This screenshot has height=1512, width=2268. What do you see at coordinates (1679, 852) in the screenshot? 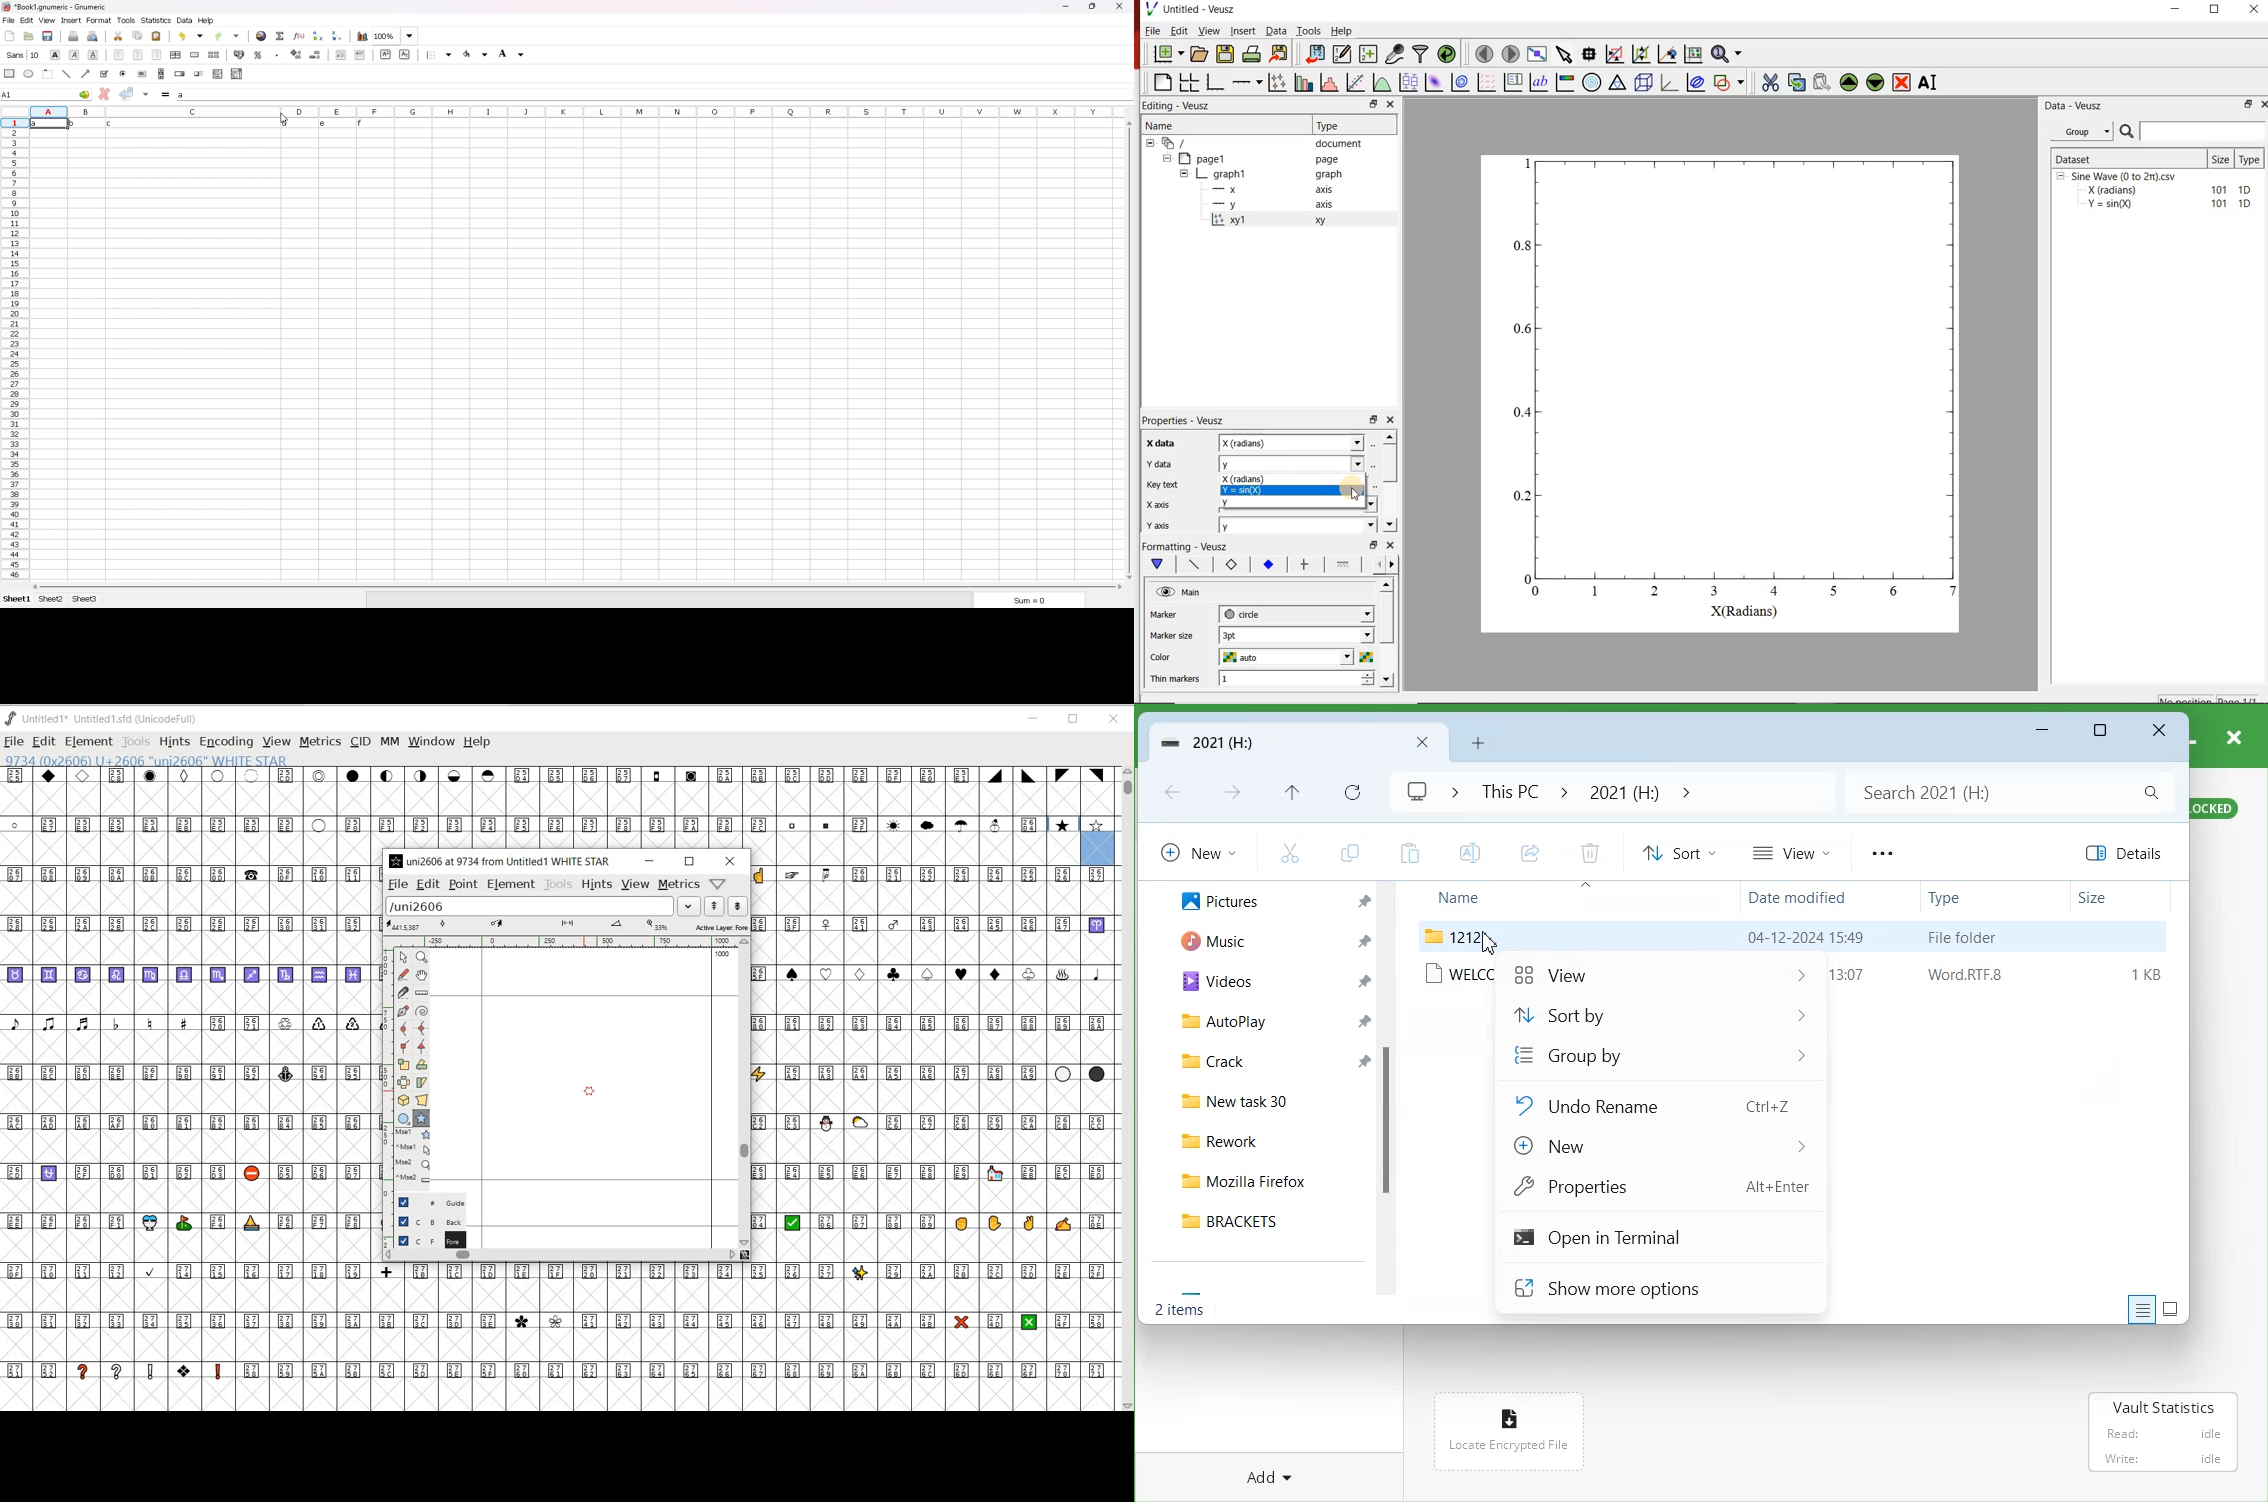
I see `Sort` at bounding box center [1679, 852].